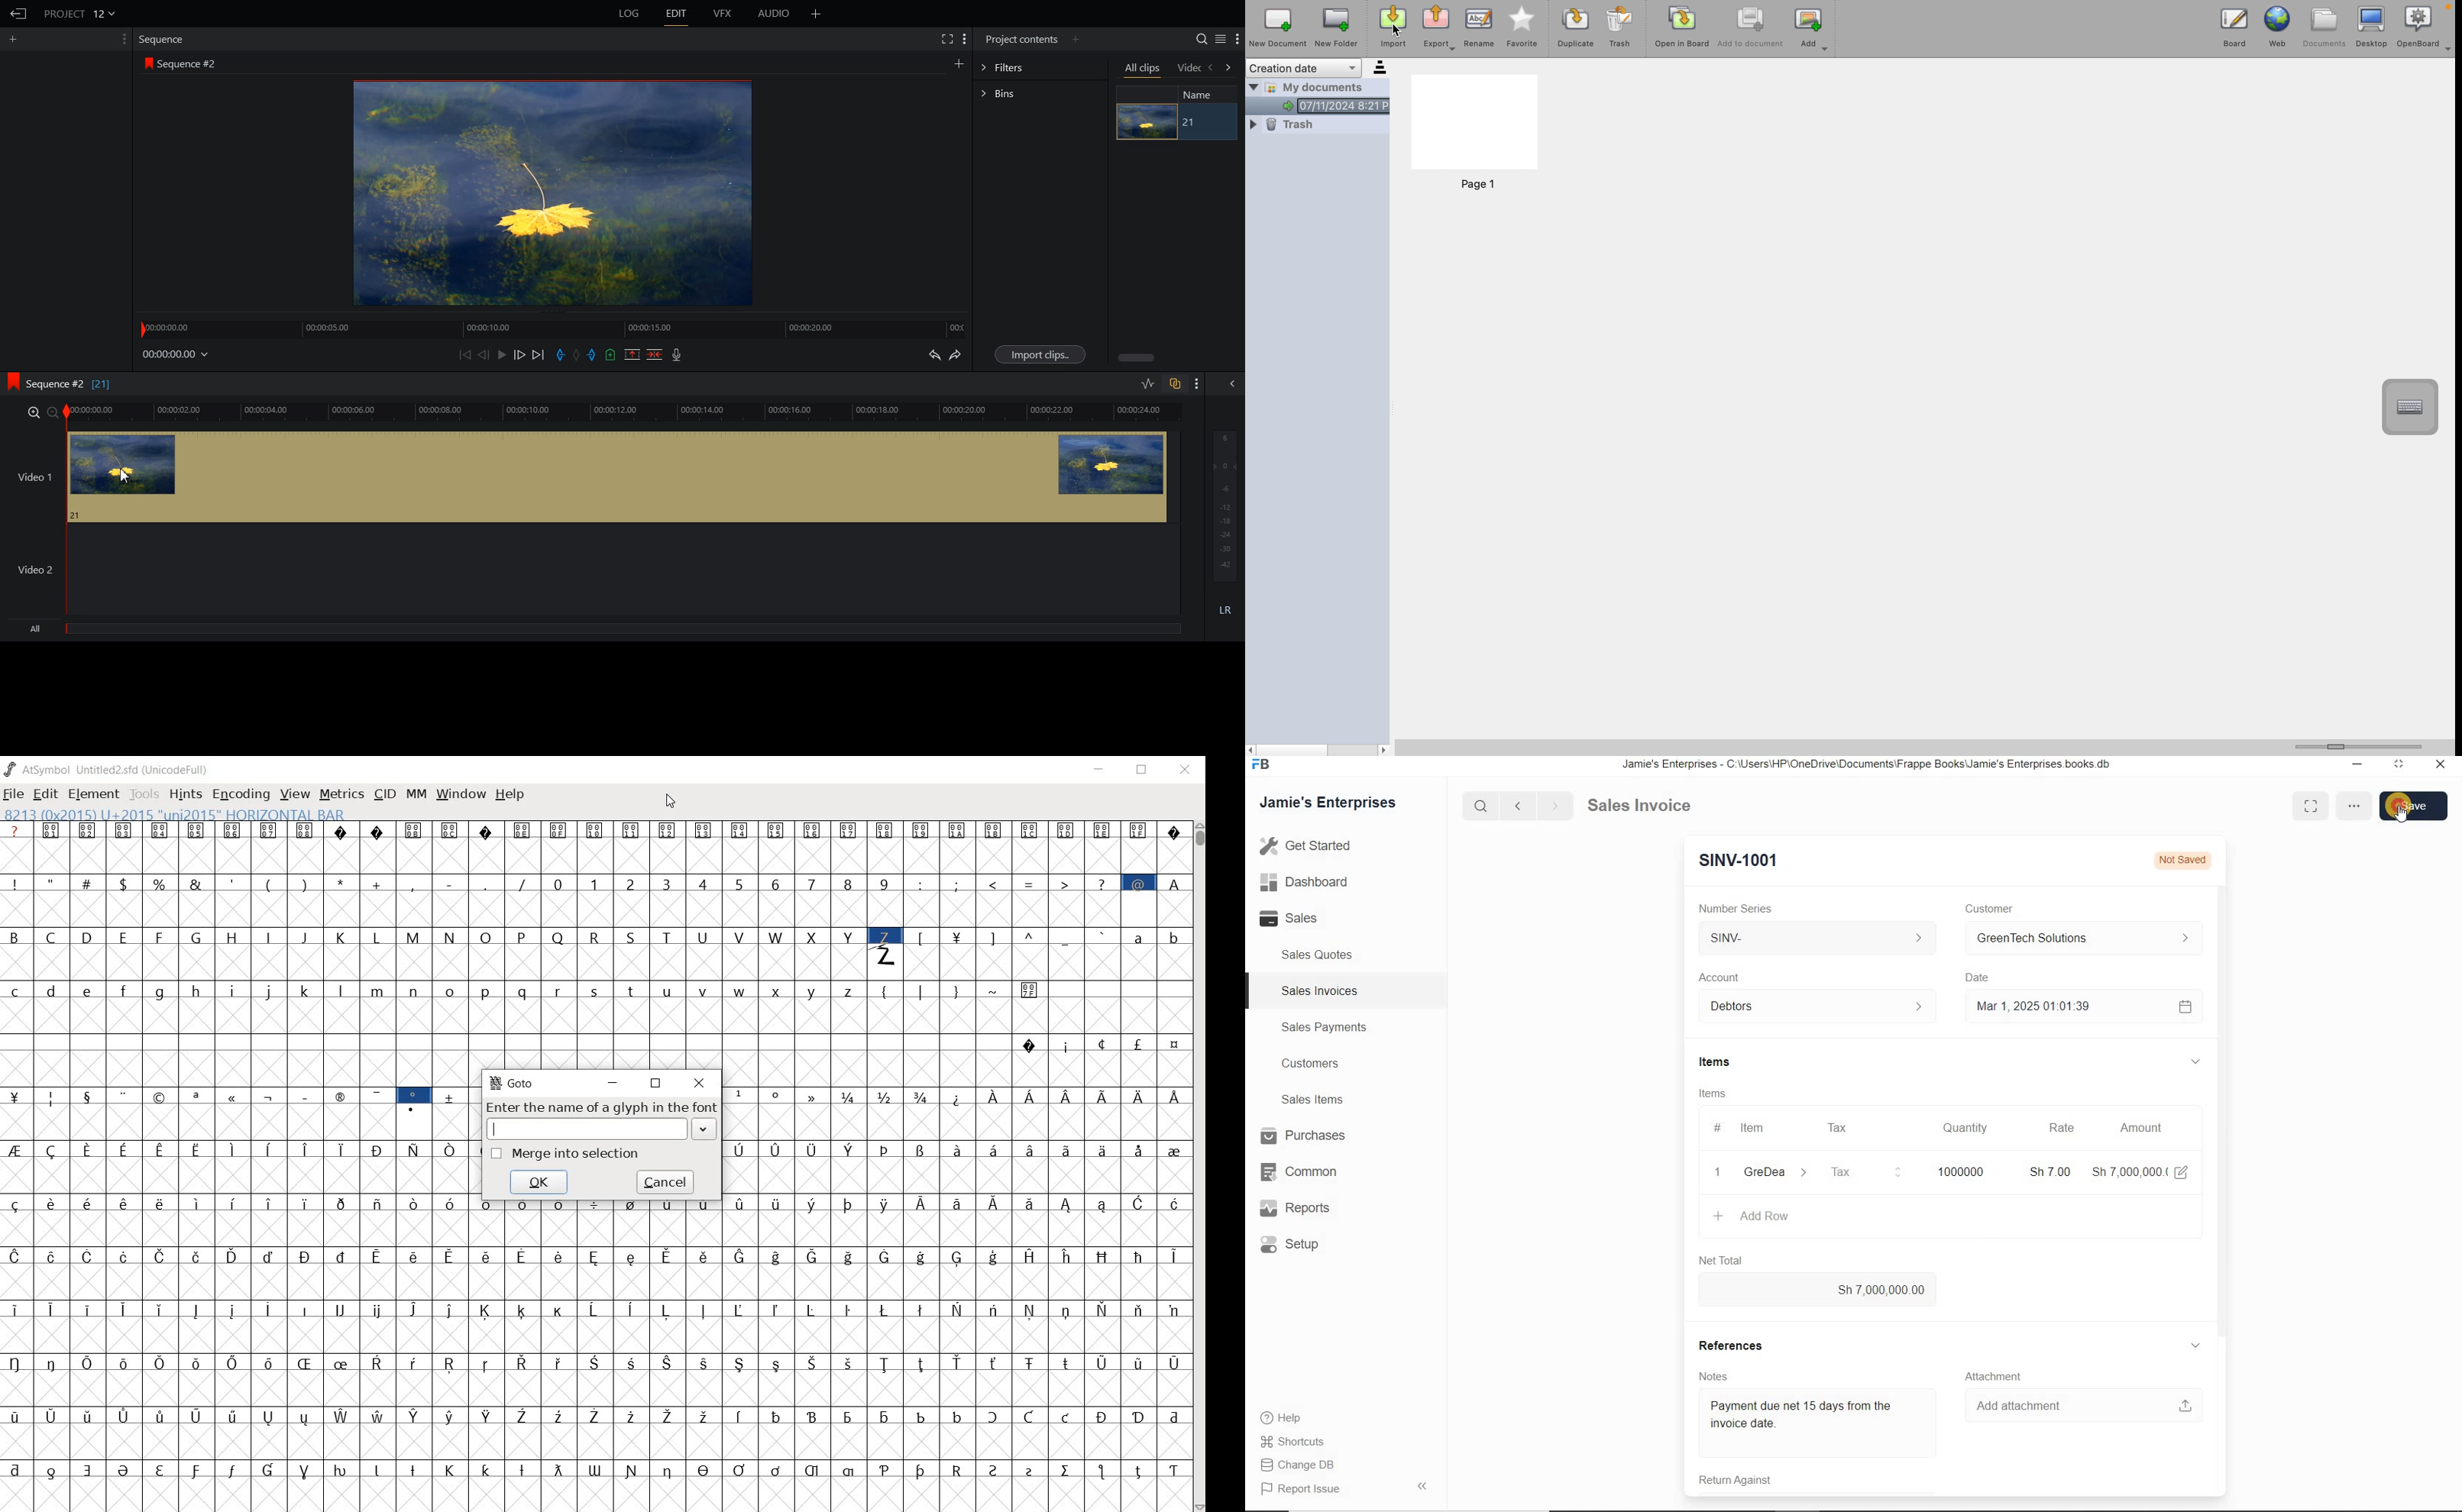 Image resolution: width=2464 pixels, height=1512 pixels. Describe the element at coordinates (173, 814) in the screenshot. I see `8213 (0x2015) U+2015 "uni2015" HORIZONTAL BAR` at that location.